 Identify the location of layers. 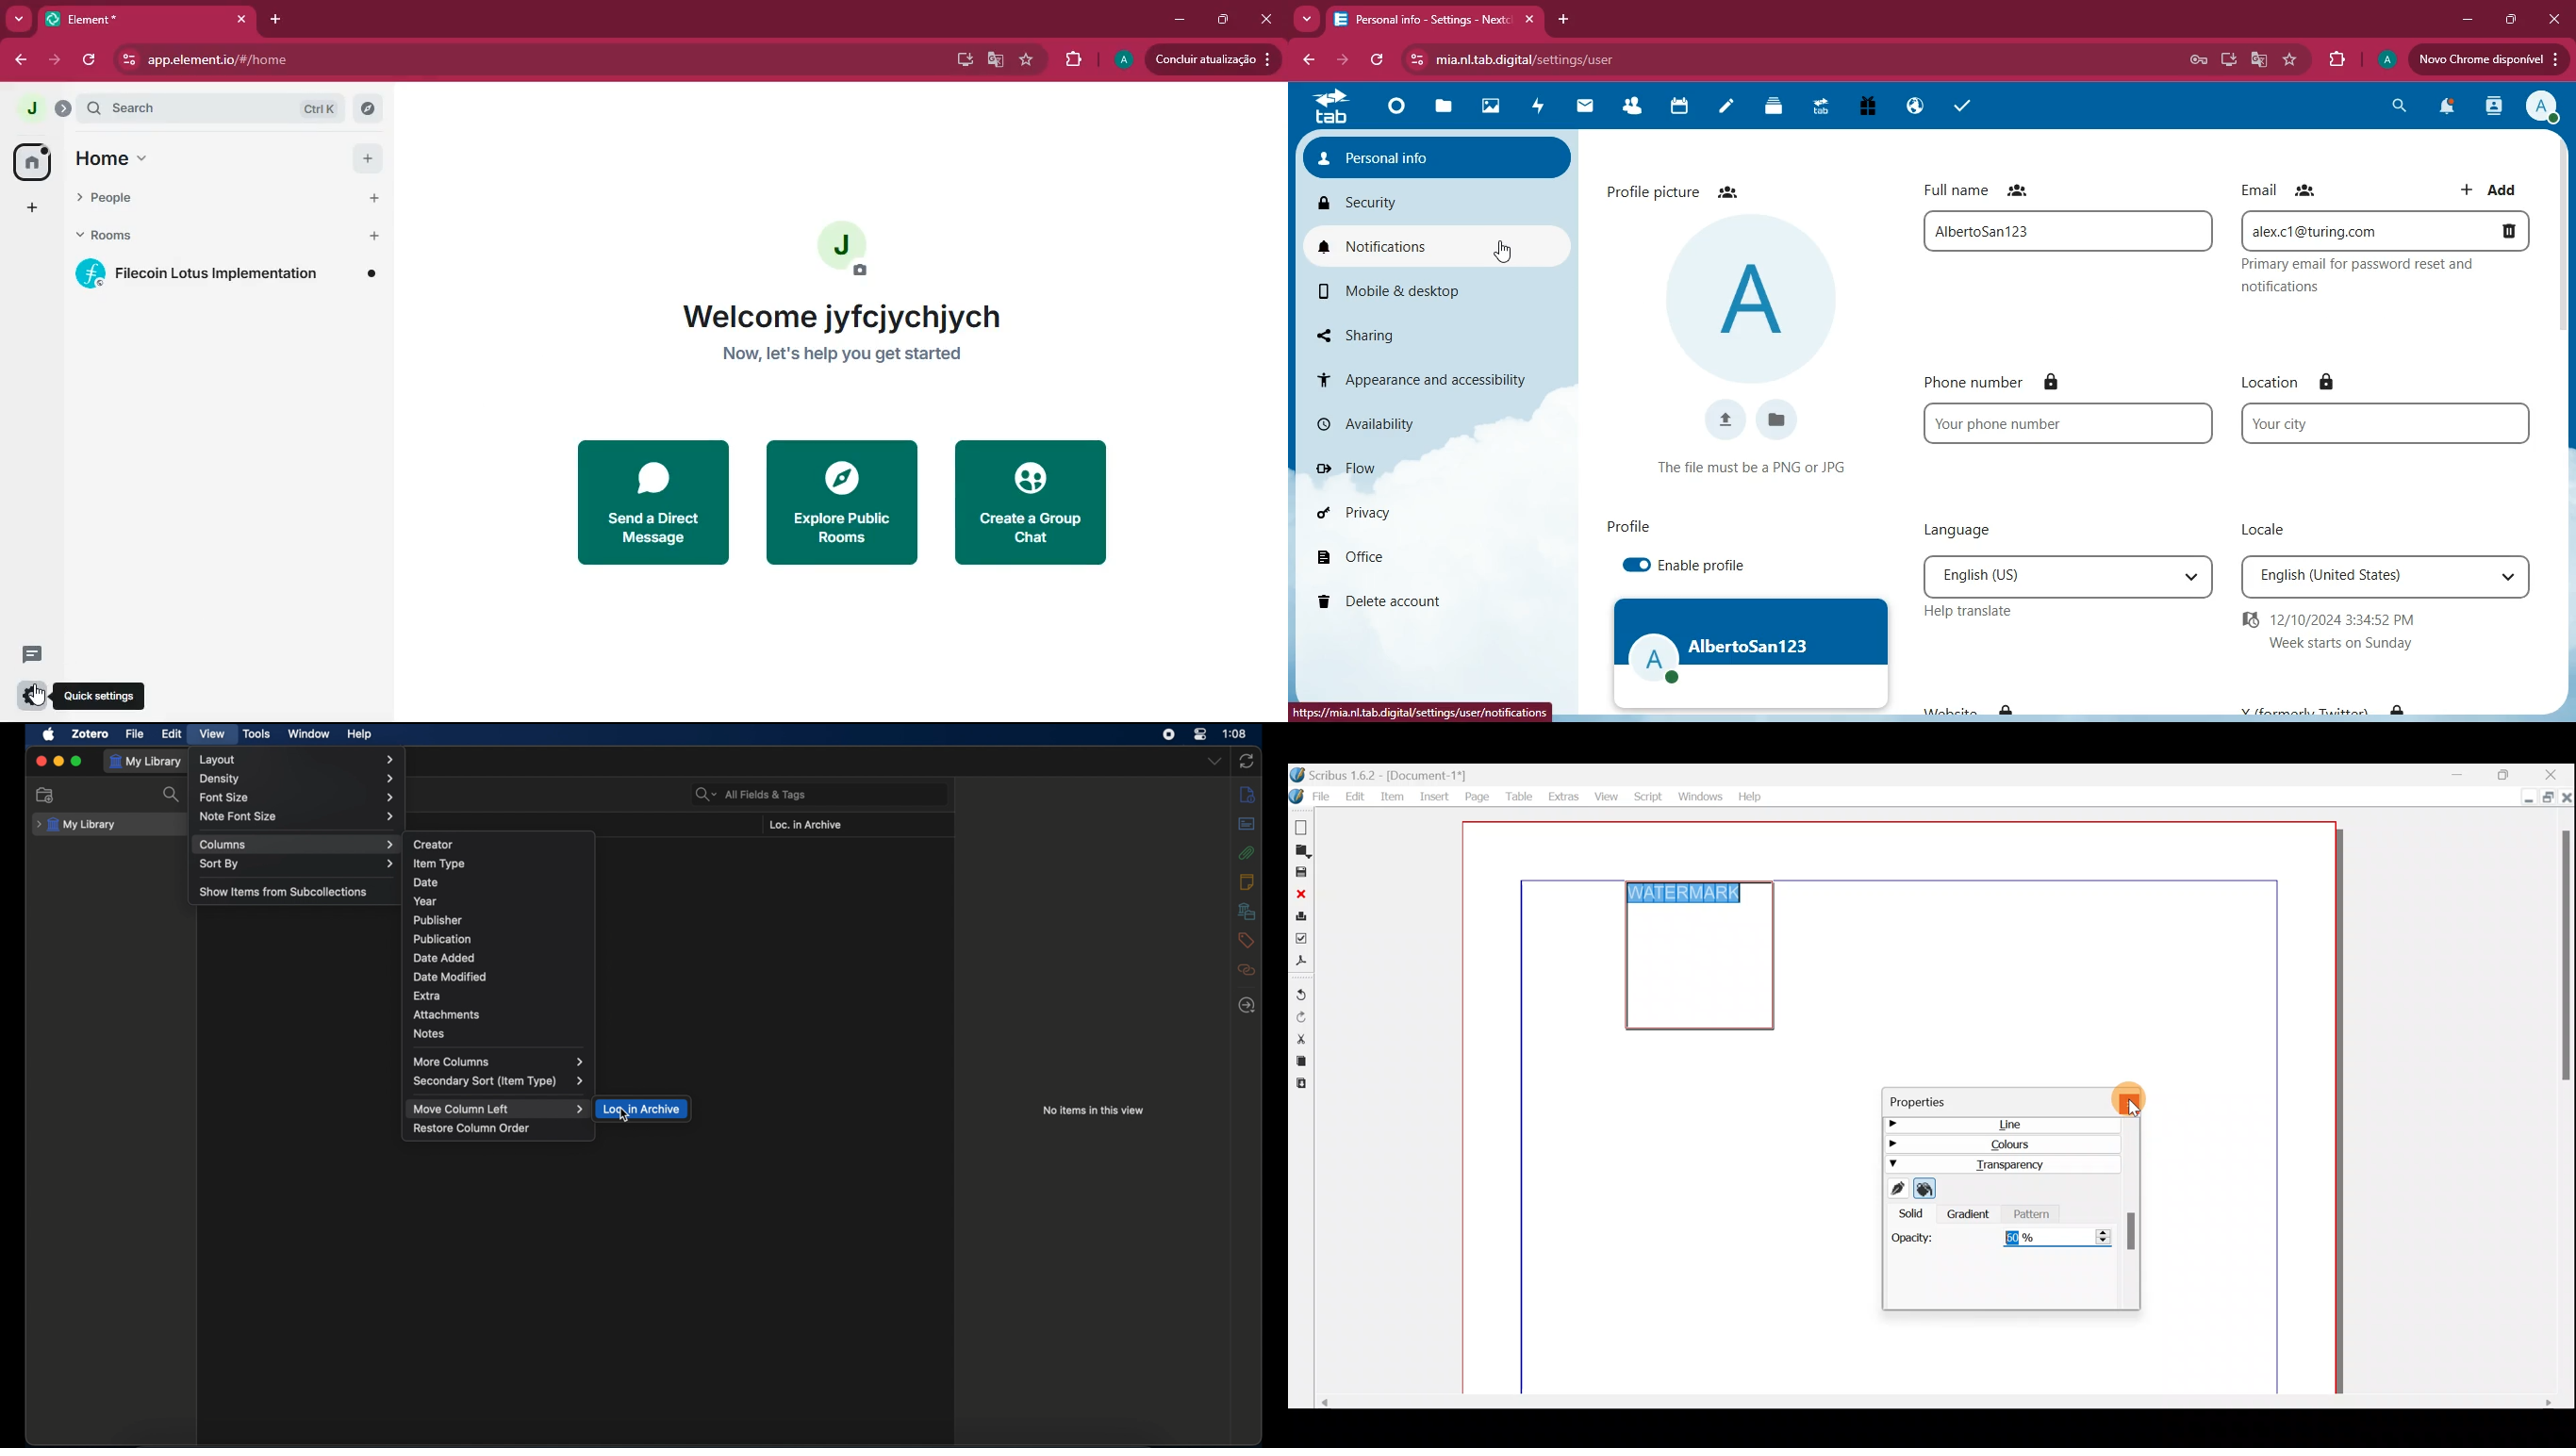
(1768, 107).